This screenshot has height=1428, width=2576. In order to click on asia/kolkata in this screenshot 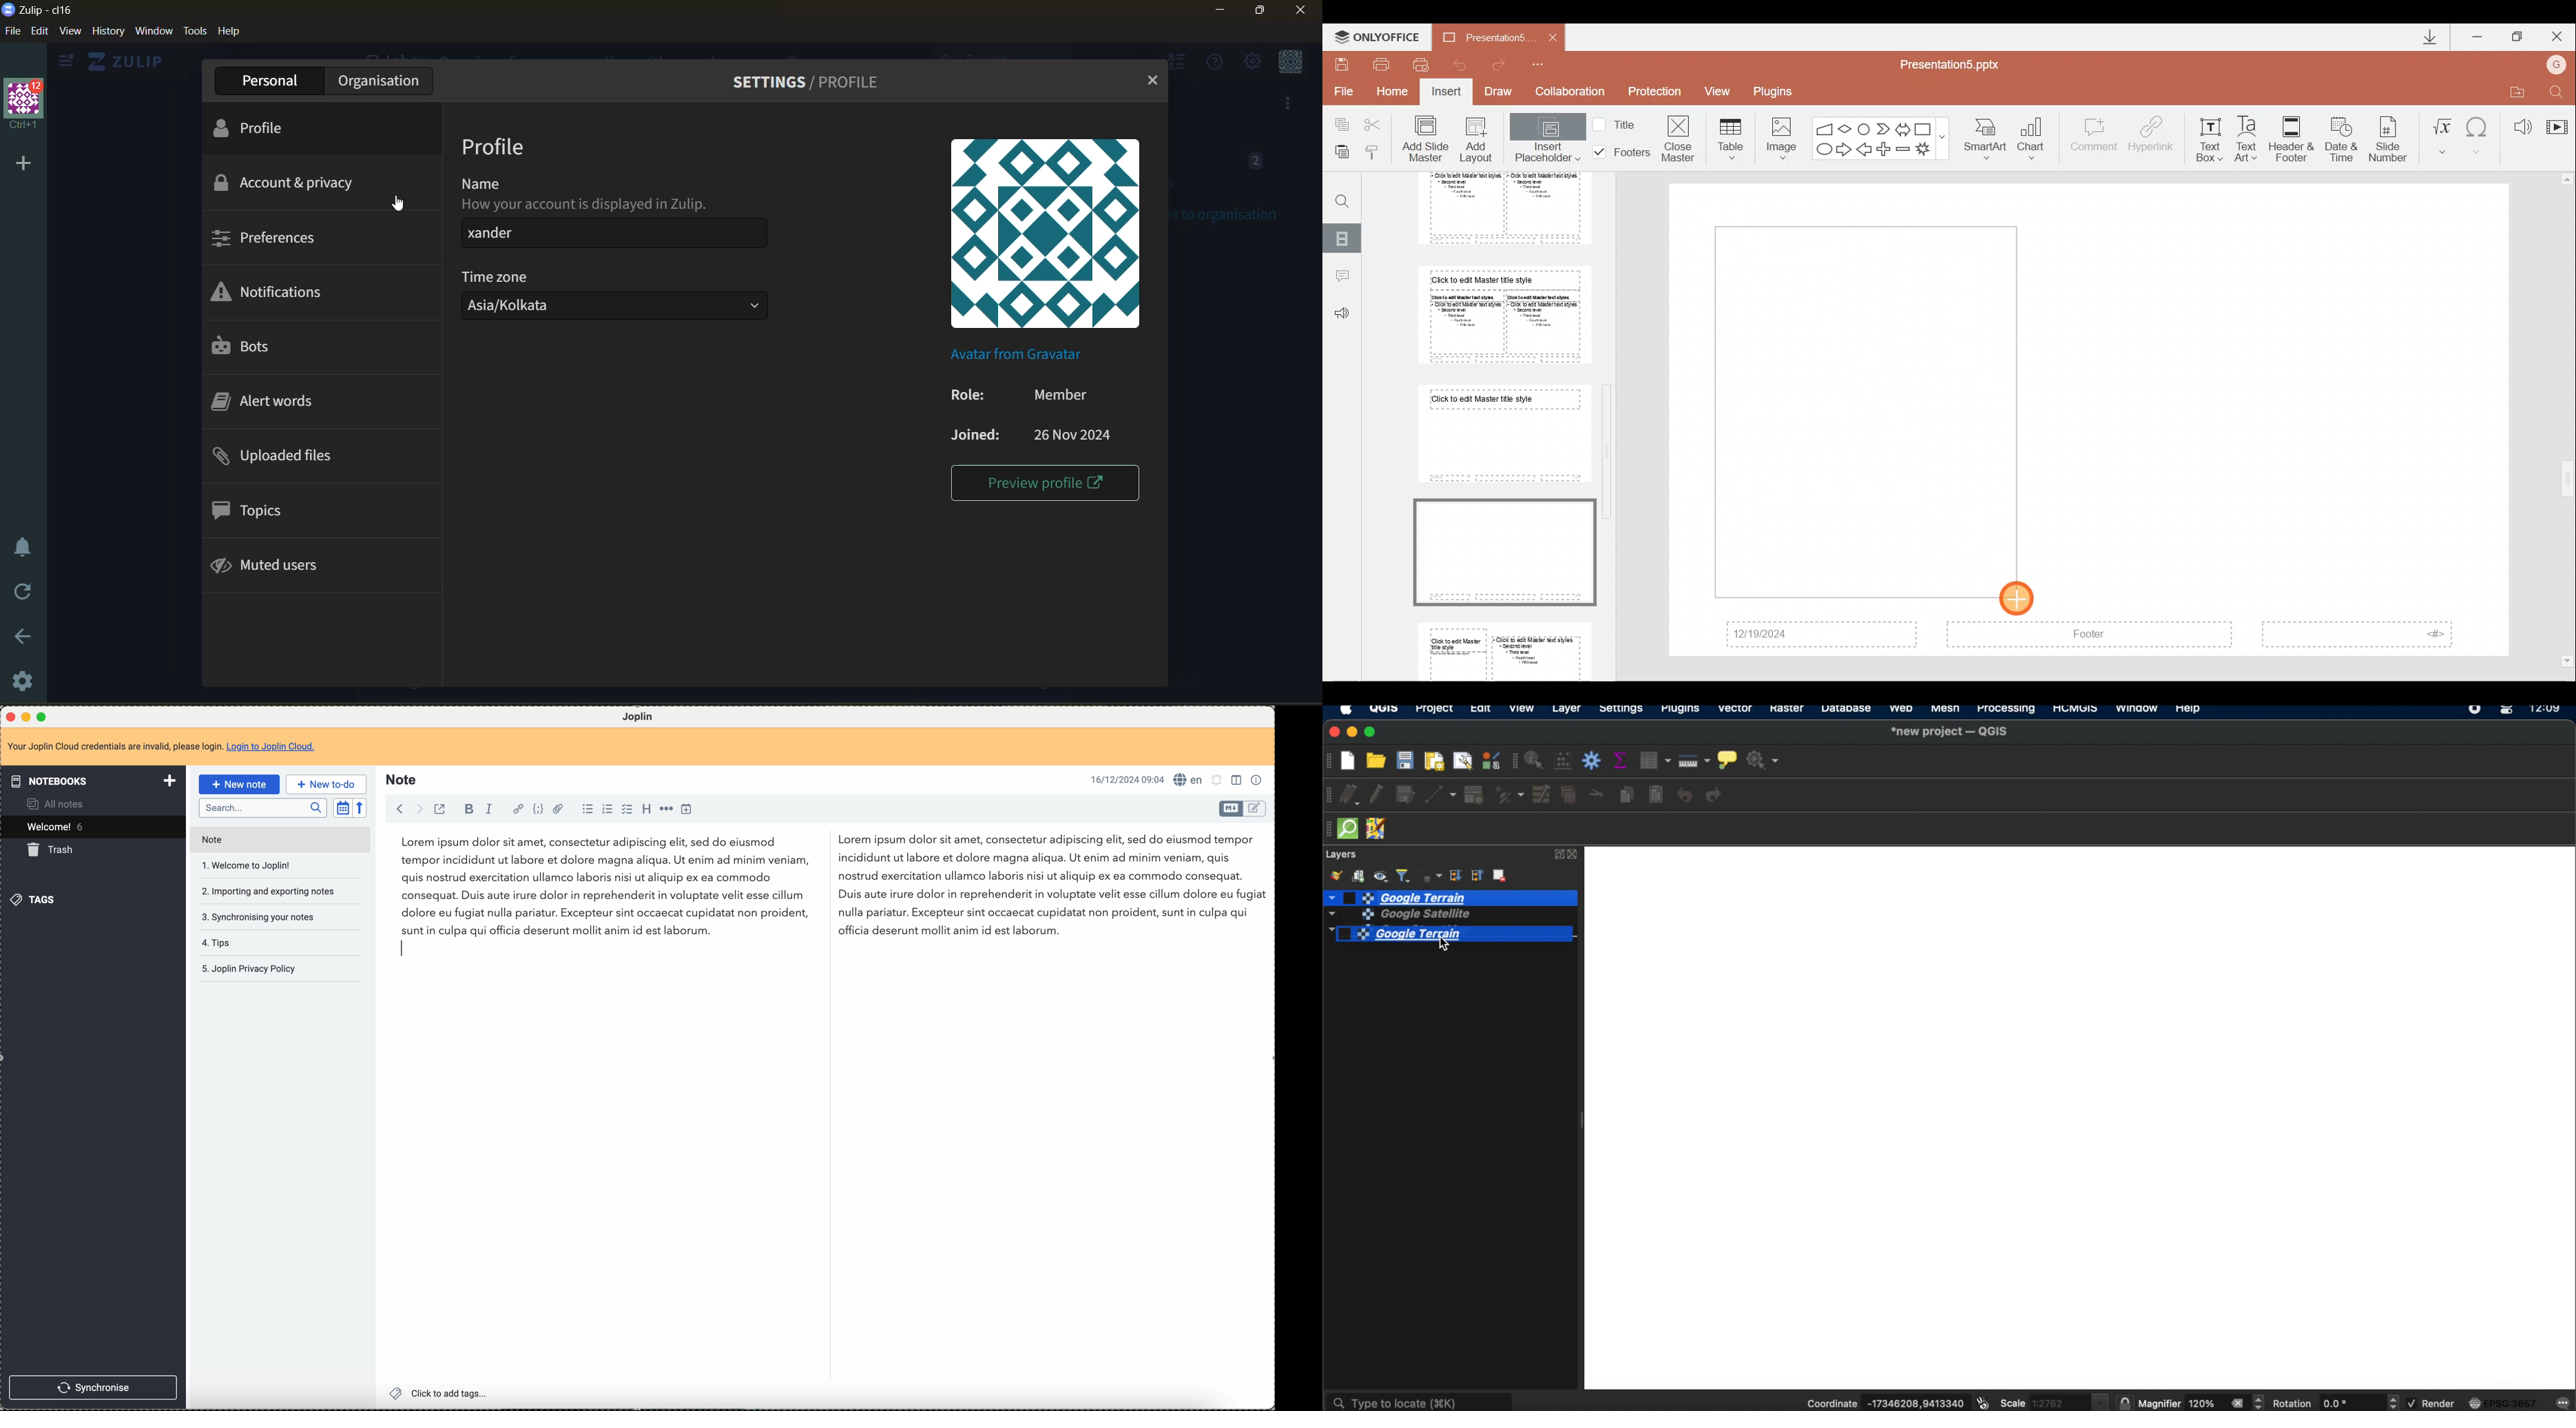, I will do `click(621, 305)`.